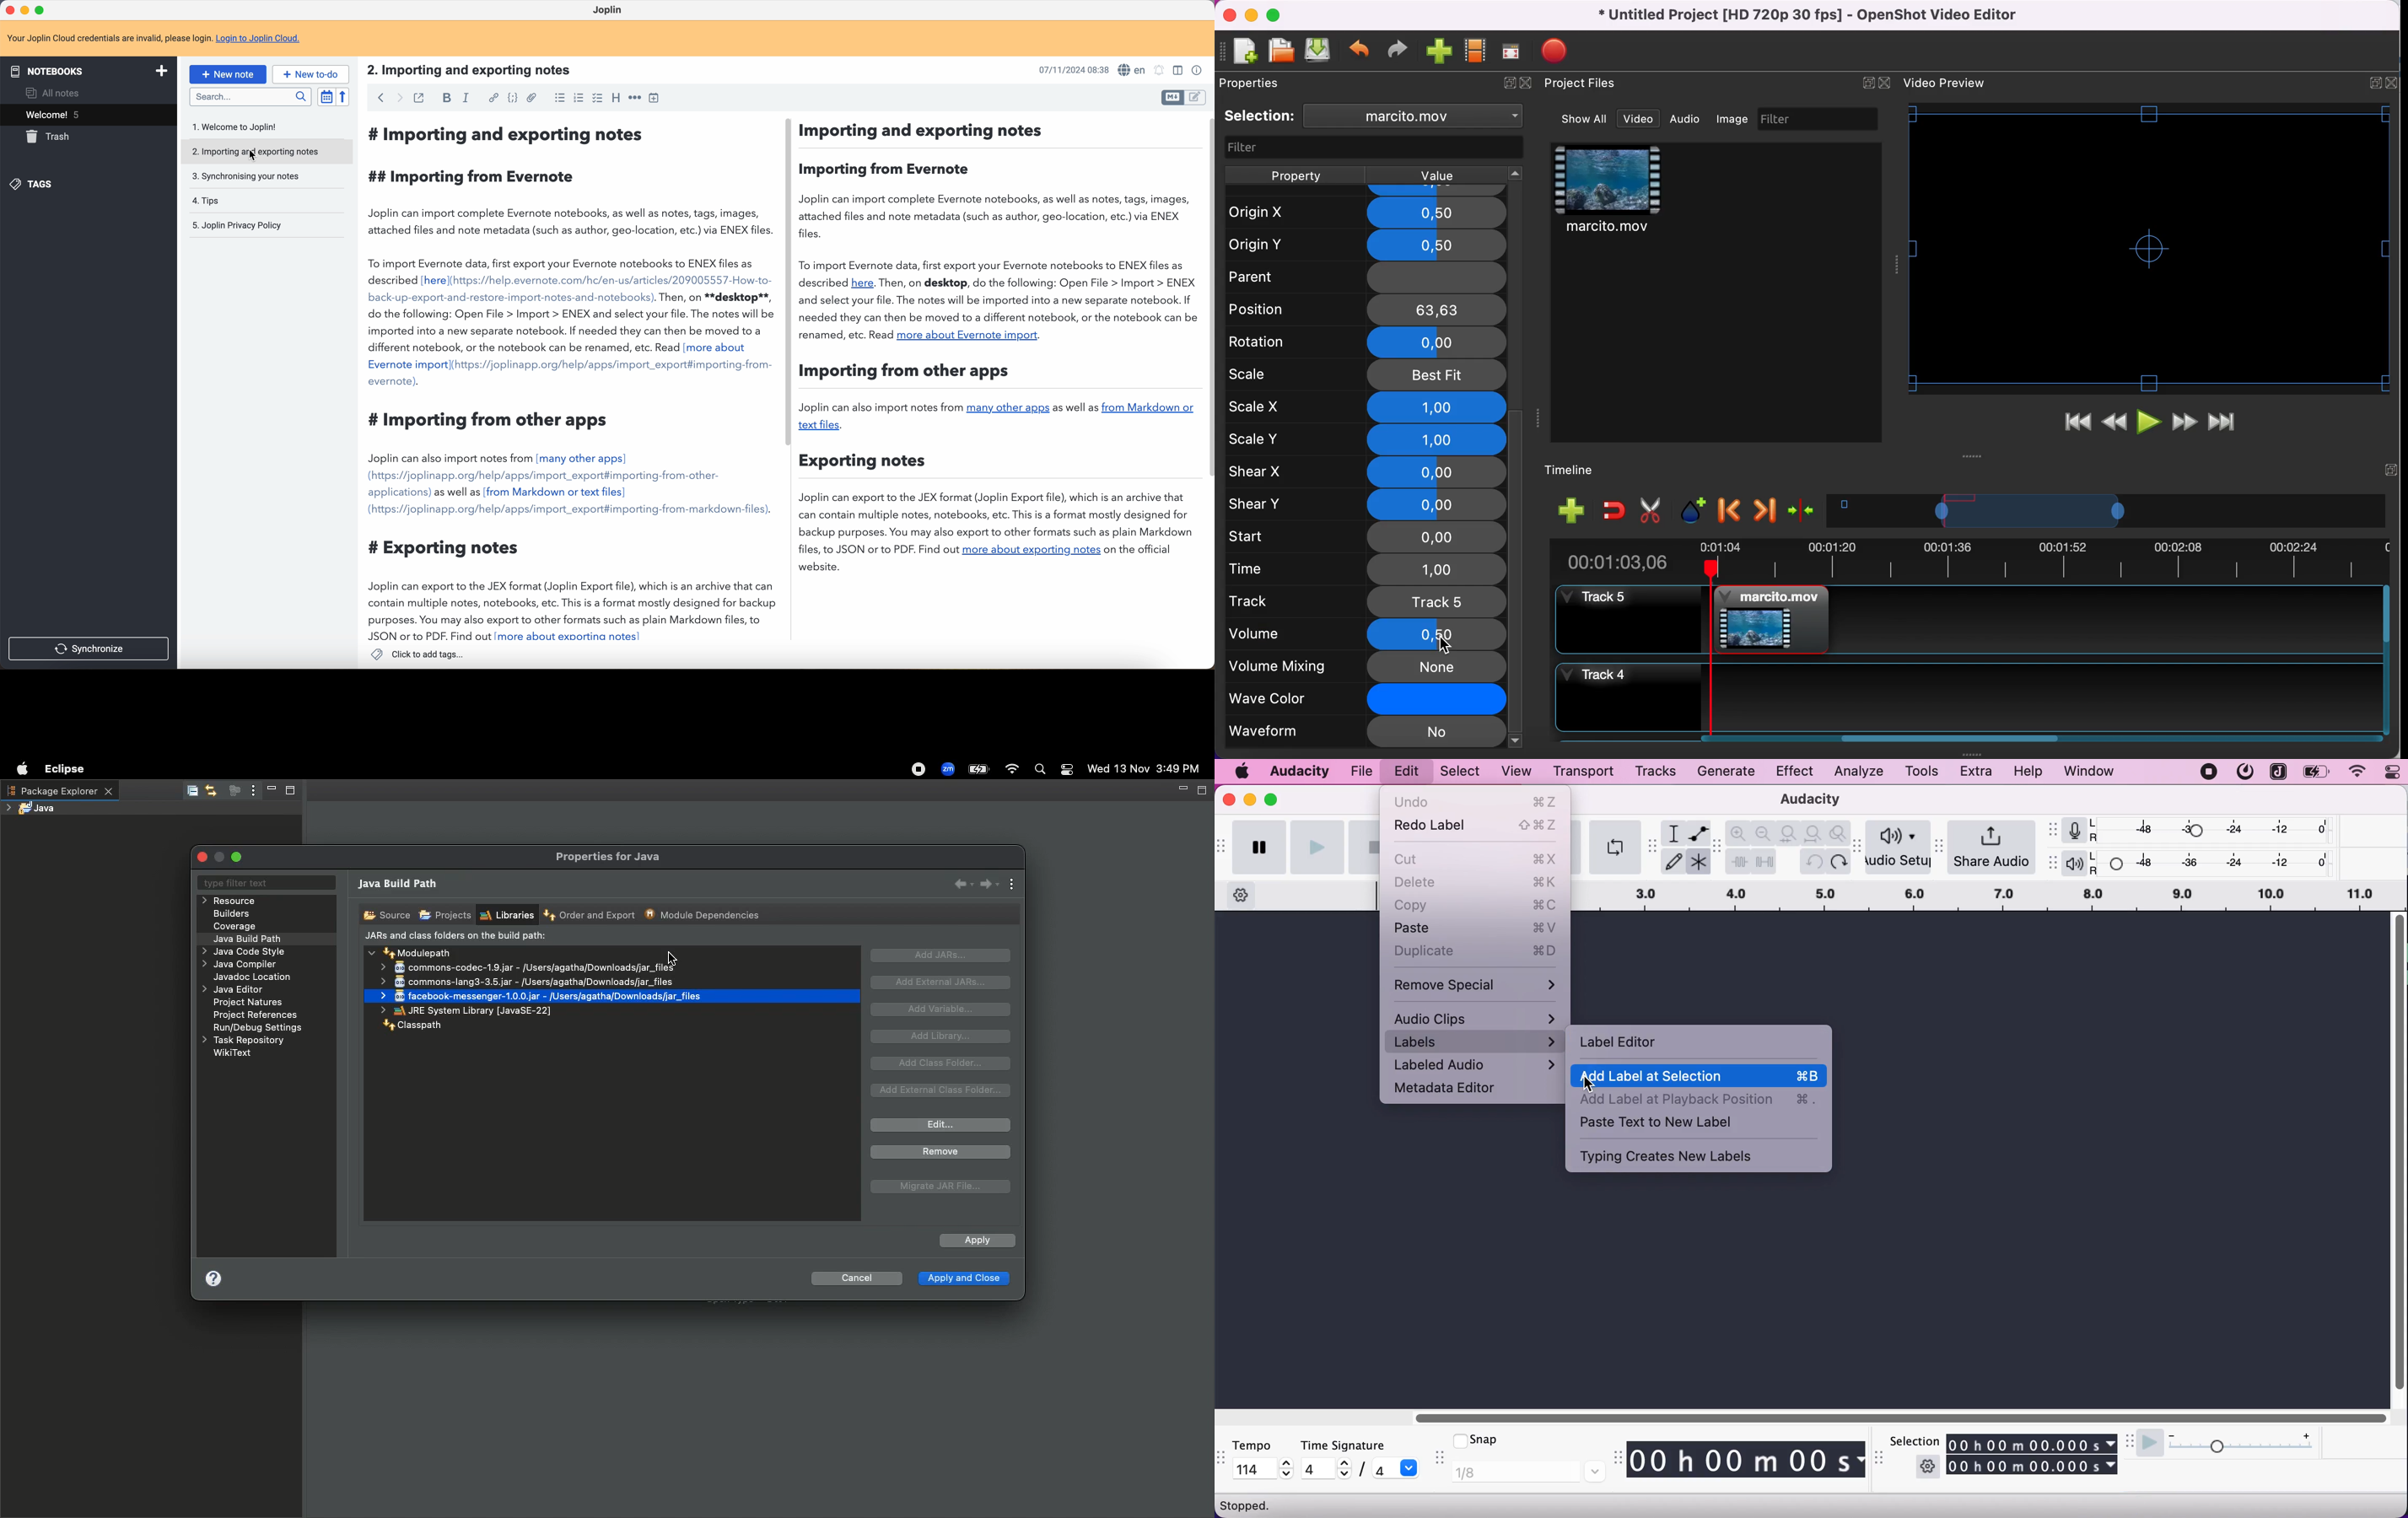 This screenshot has height=1540, width=2408. I want to click on Joplin, so click(610, 10).